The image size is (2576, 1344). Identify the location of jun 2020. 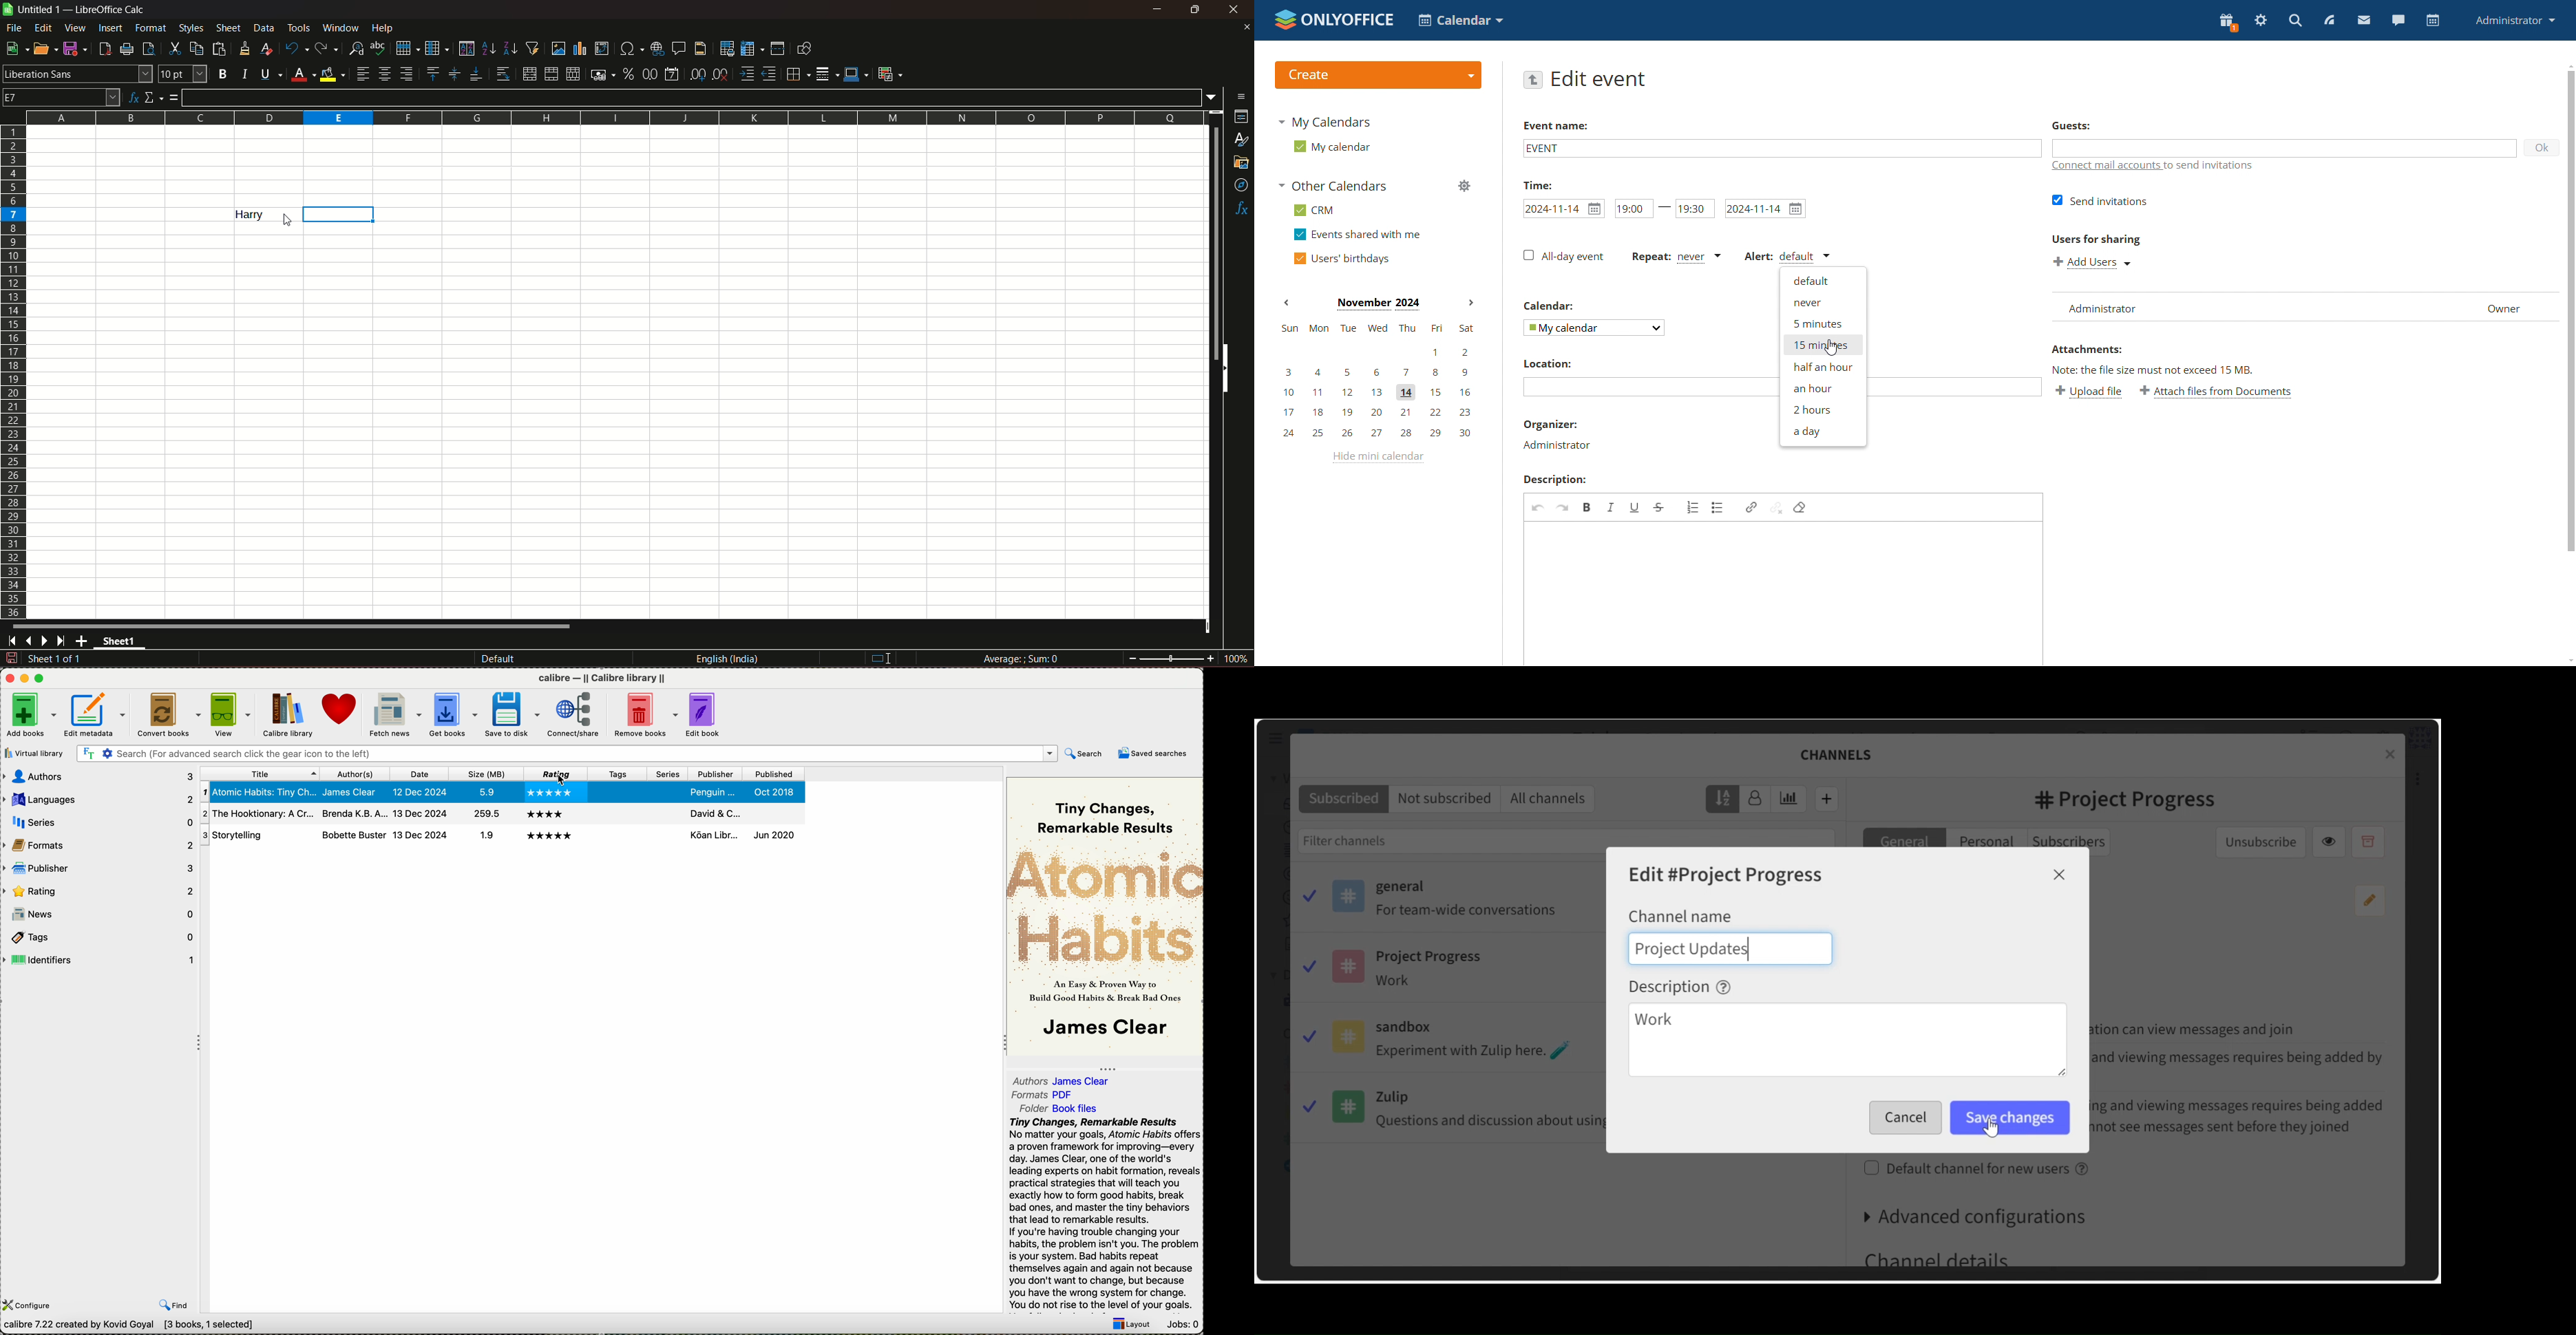
(775, 834).